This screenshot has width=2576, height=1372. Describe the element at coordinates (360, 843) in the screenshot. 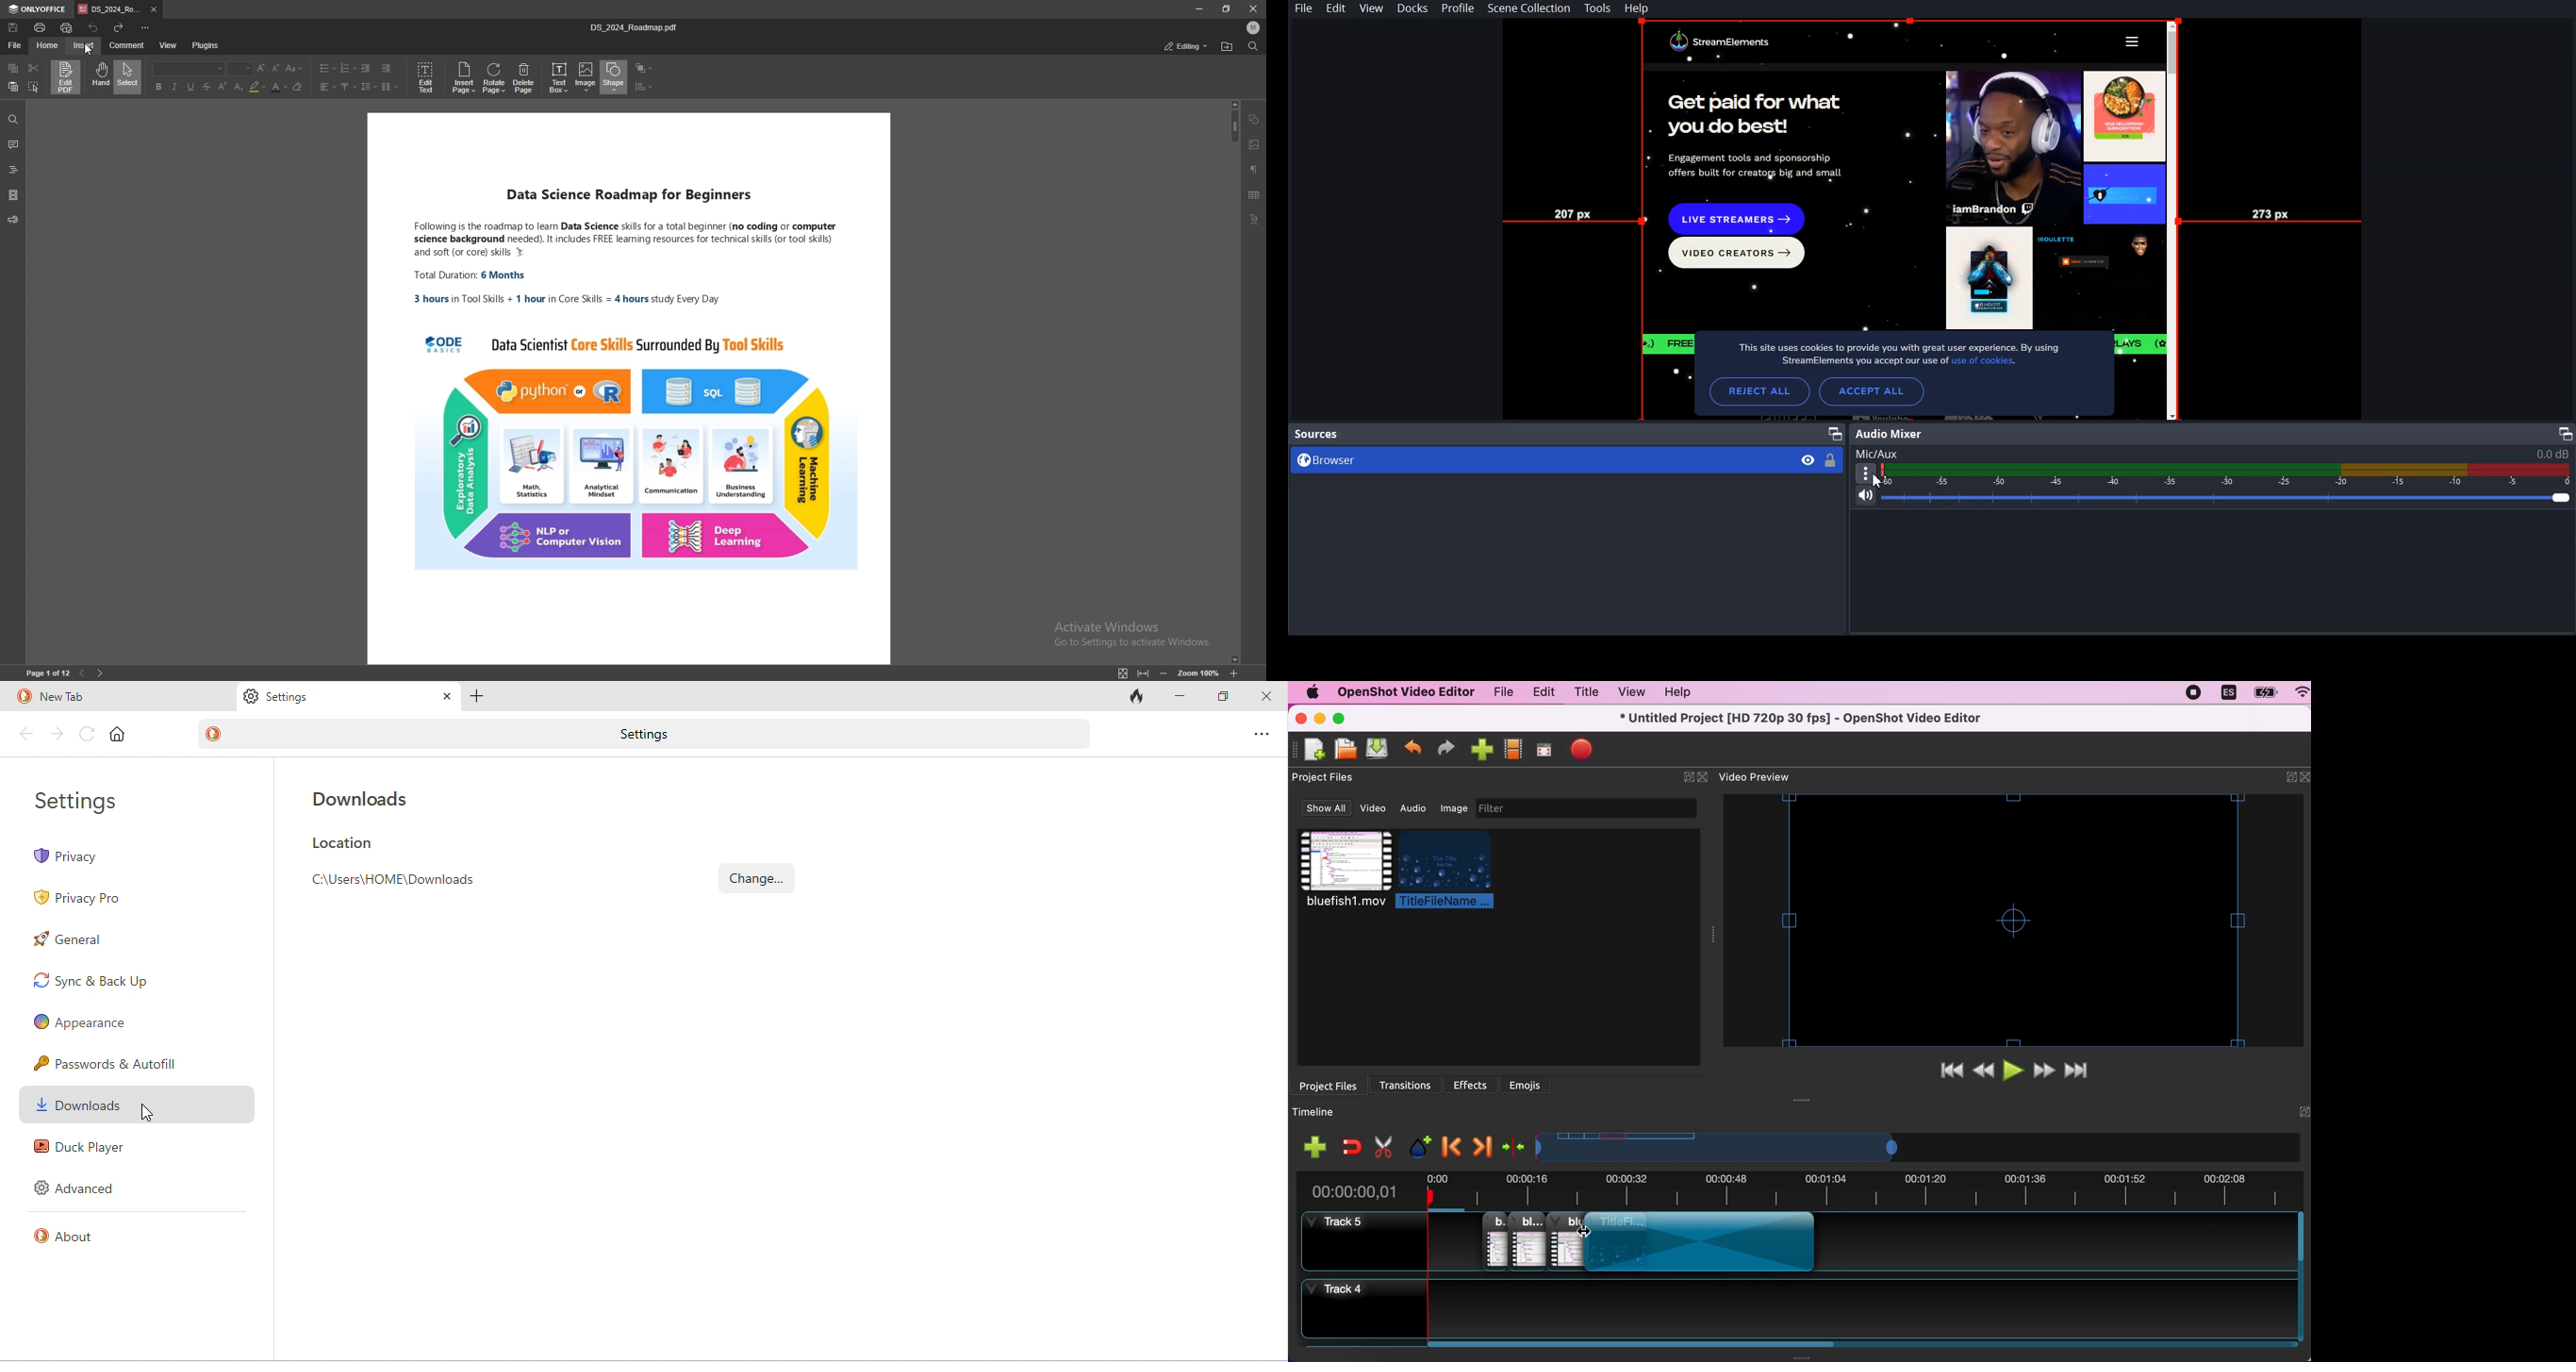

I see `location` at that location.